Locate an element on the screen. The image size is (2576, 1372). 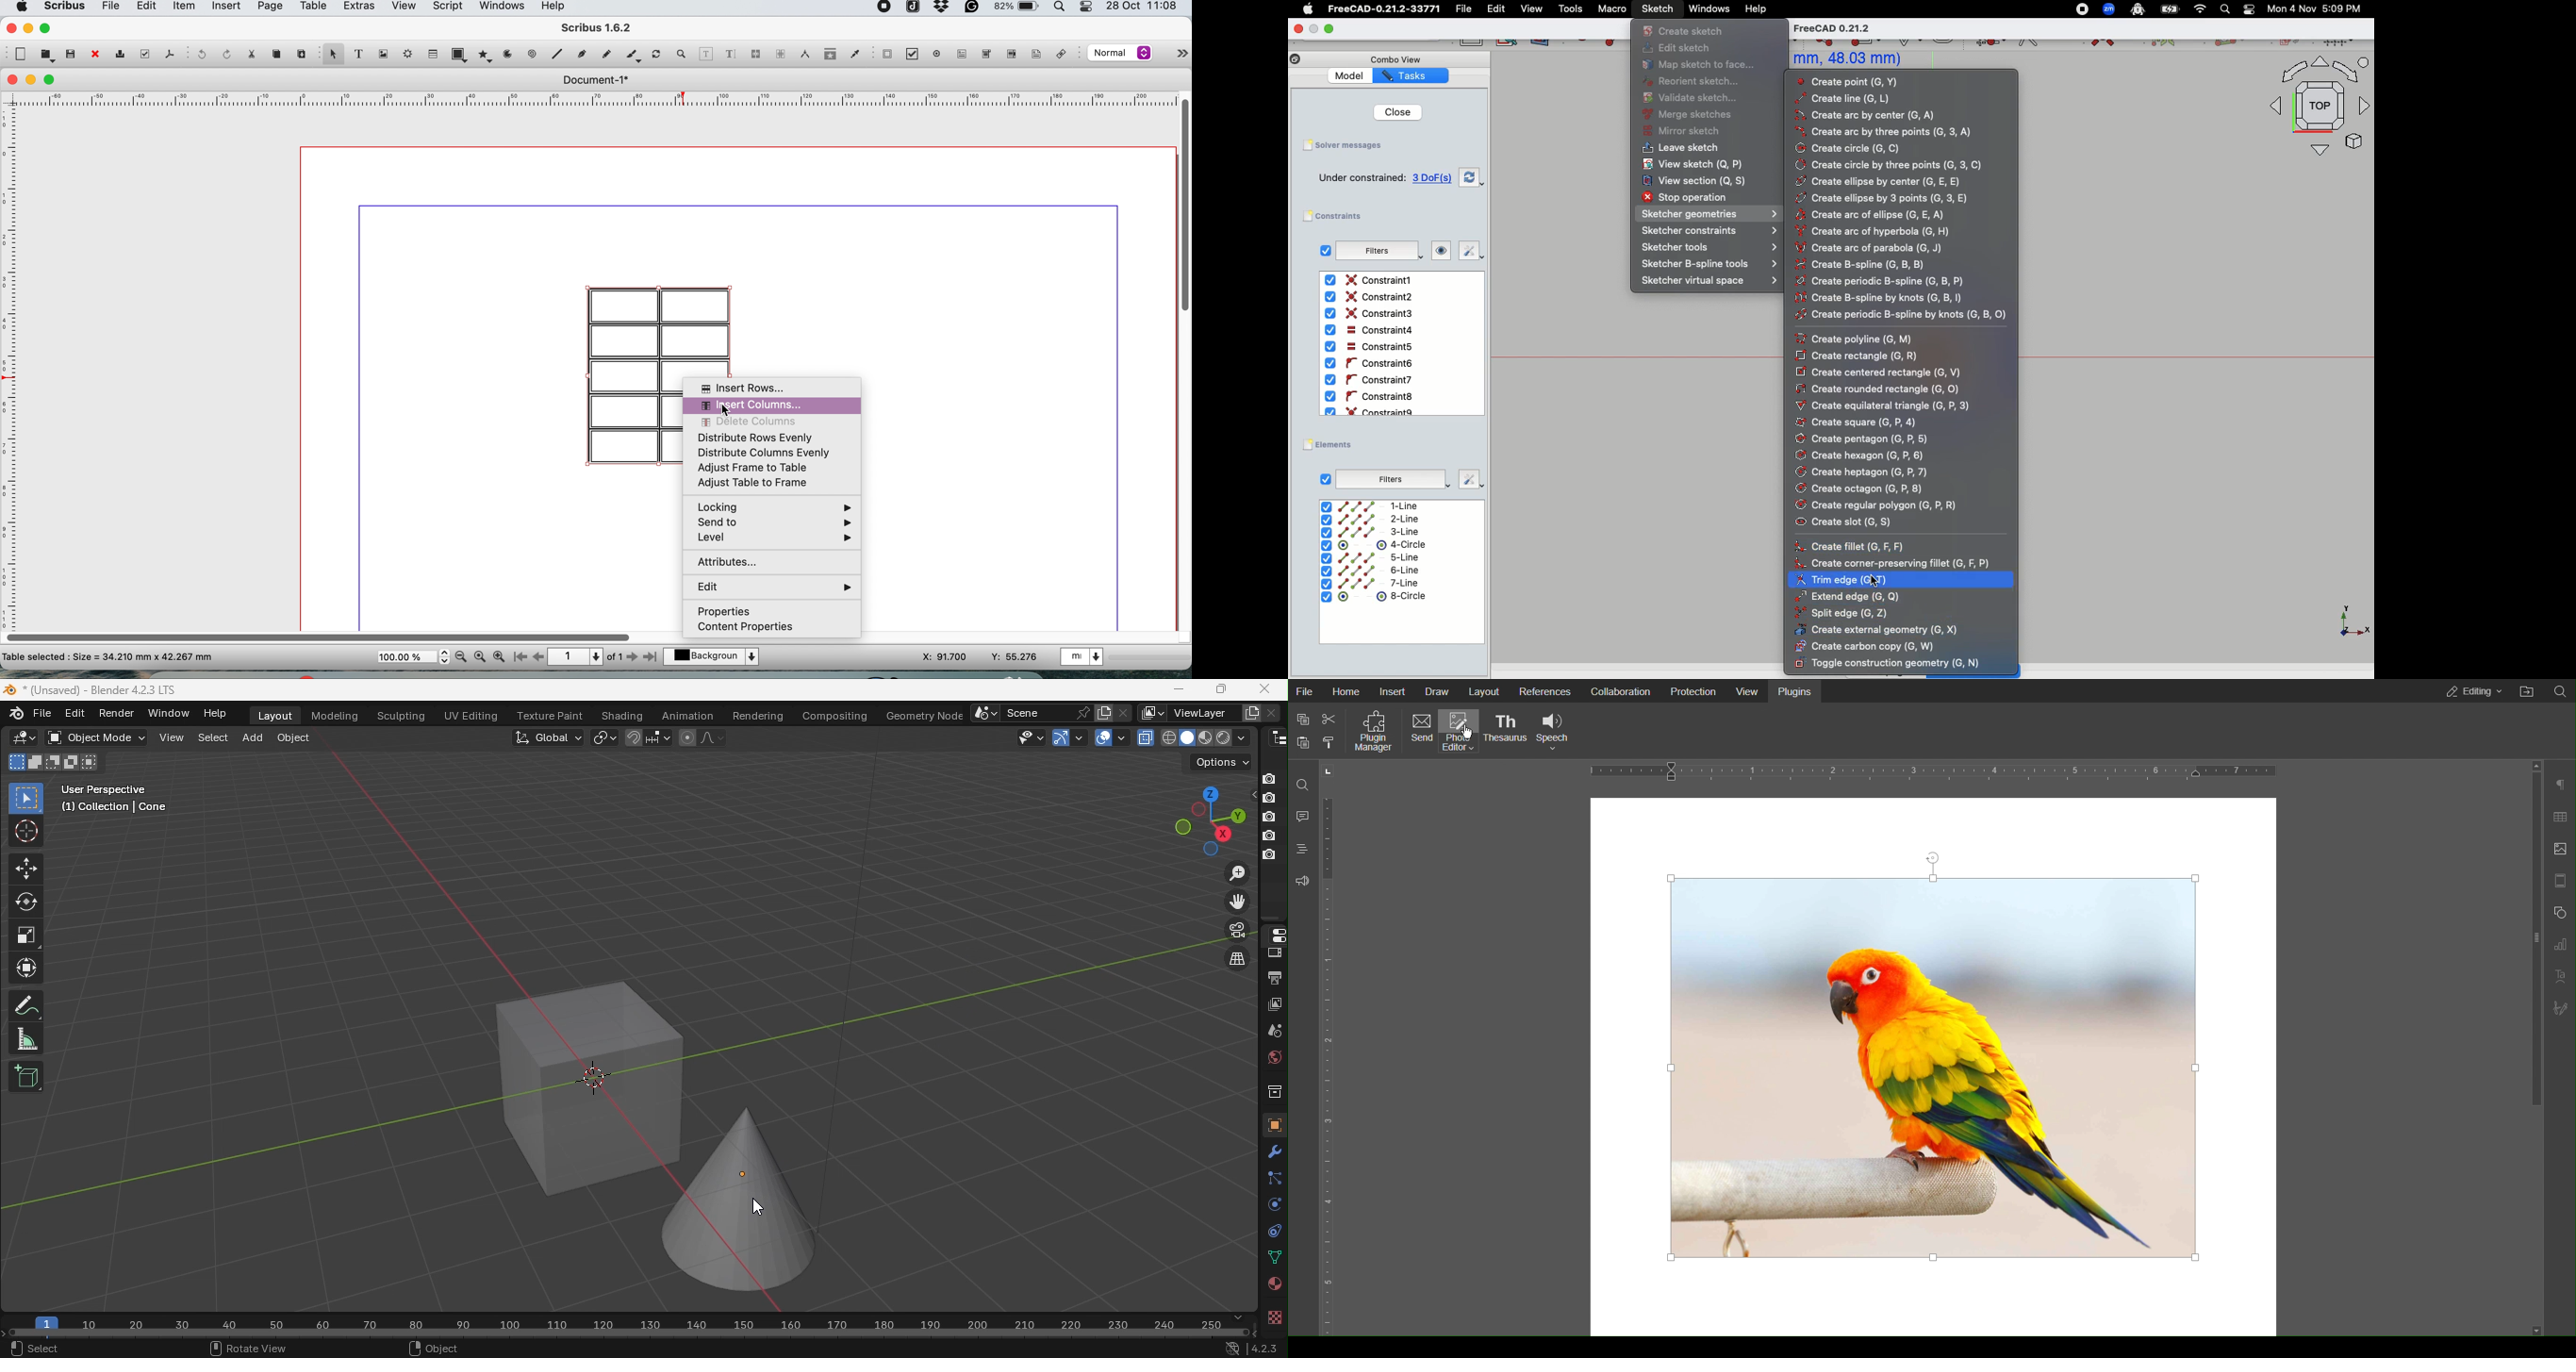
Speech is located at coordinates (1554, 730).